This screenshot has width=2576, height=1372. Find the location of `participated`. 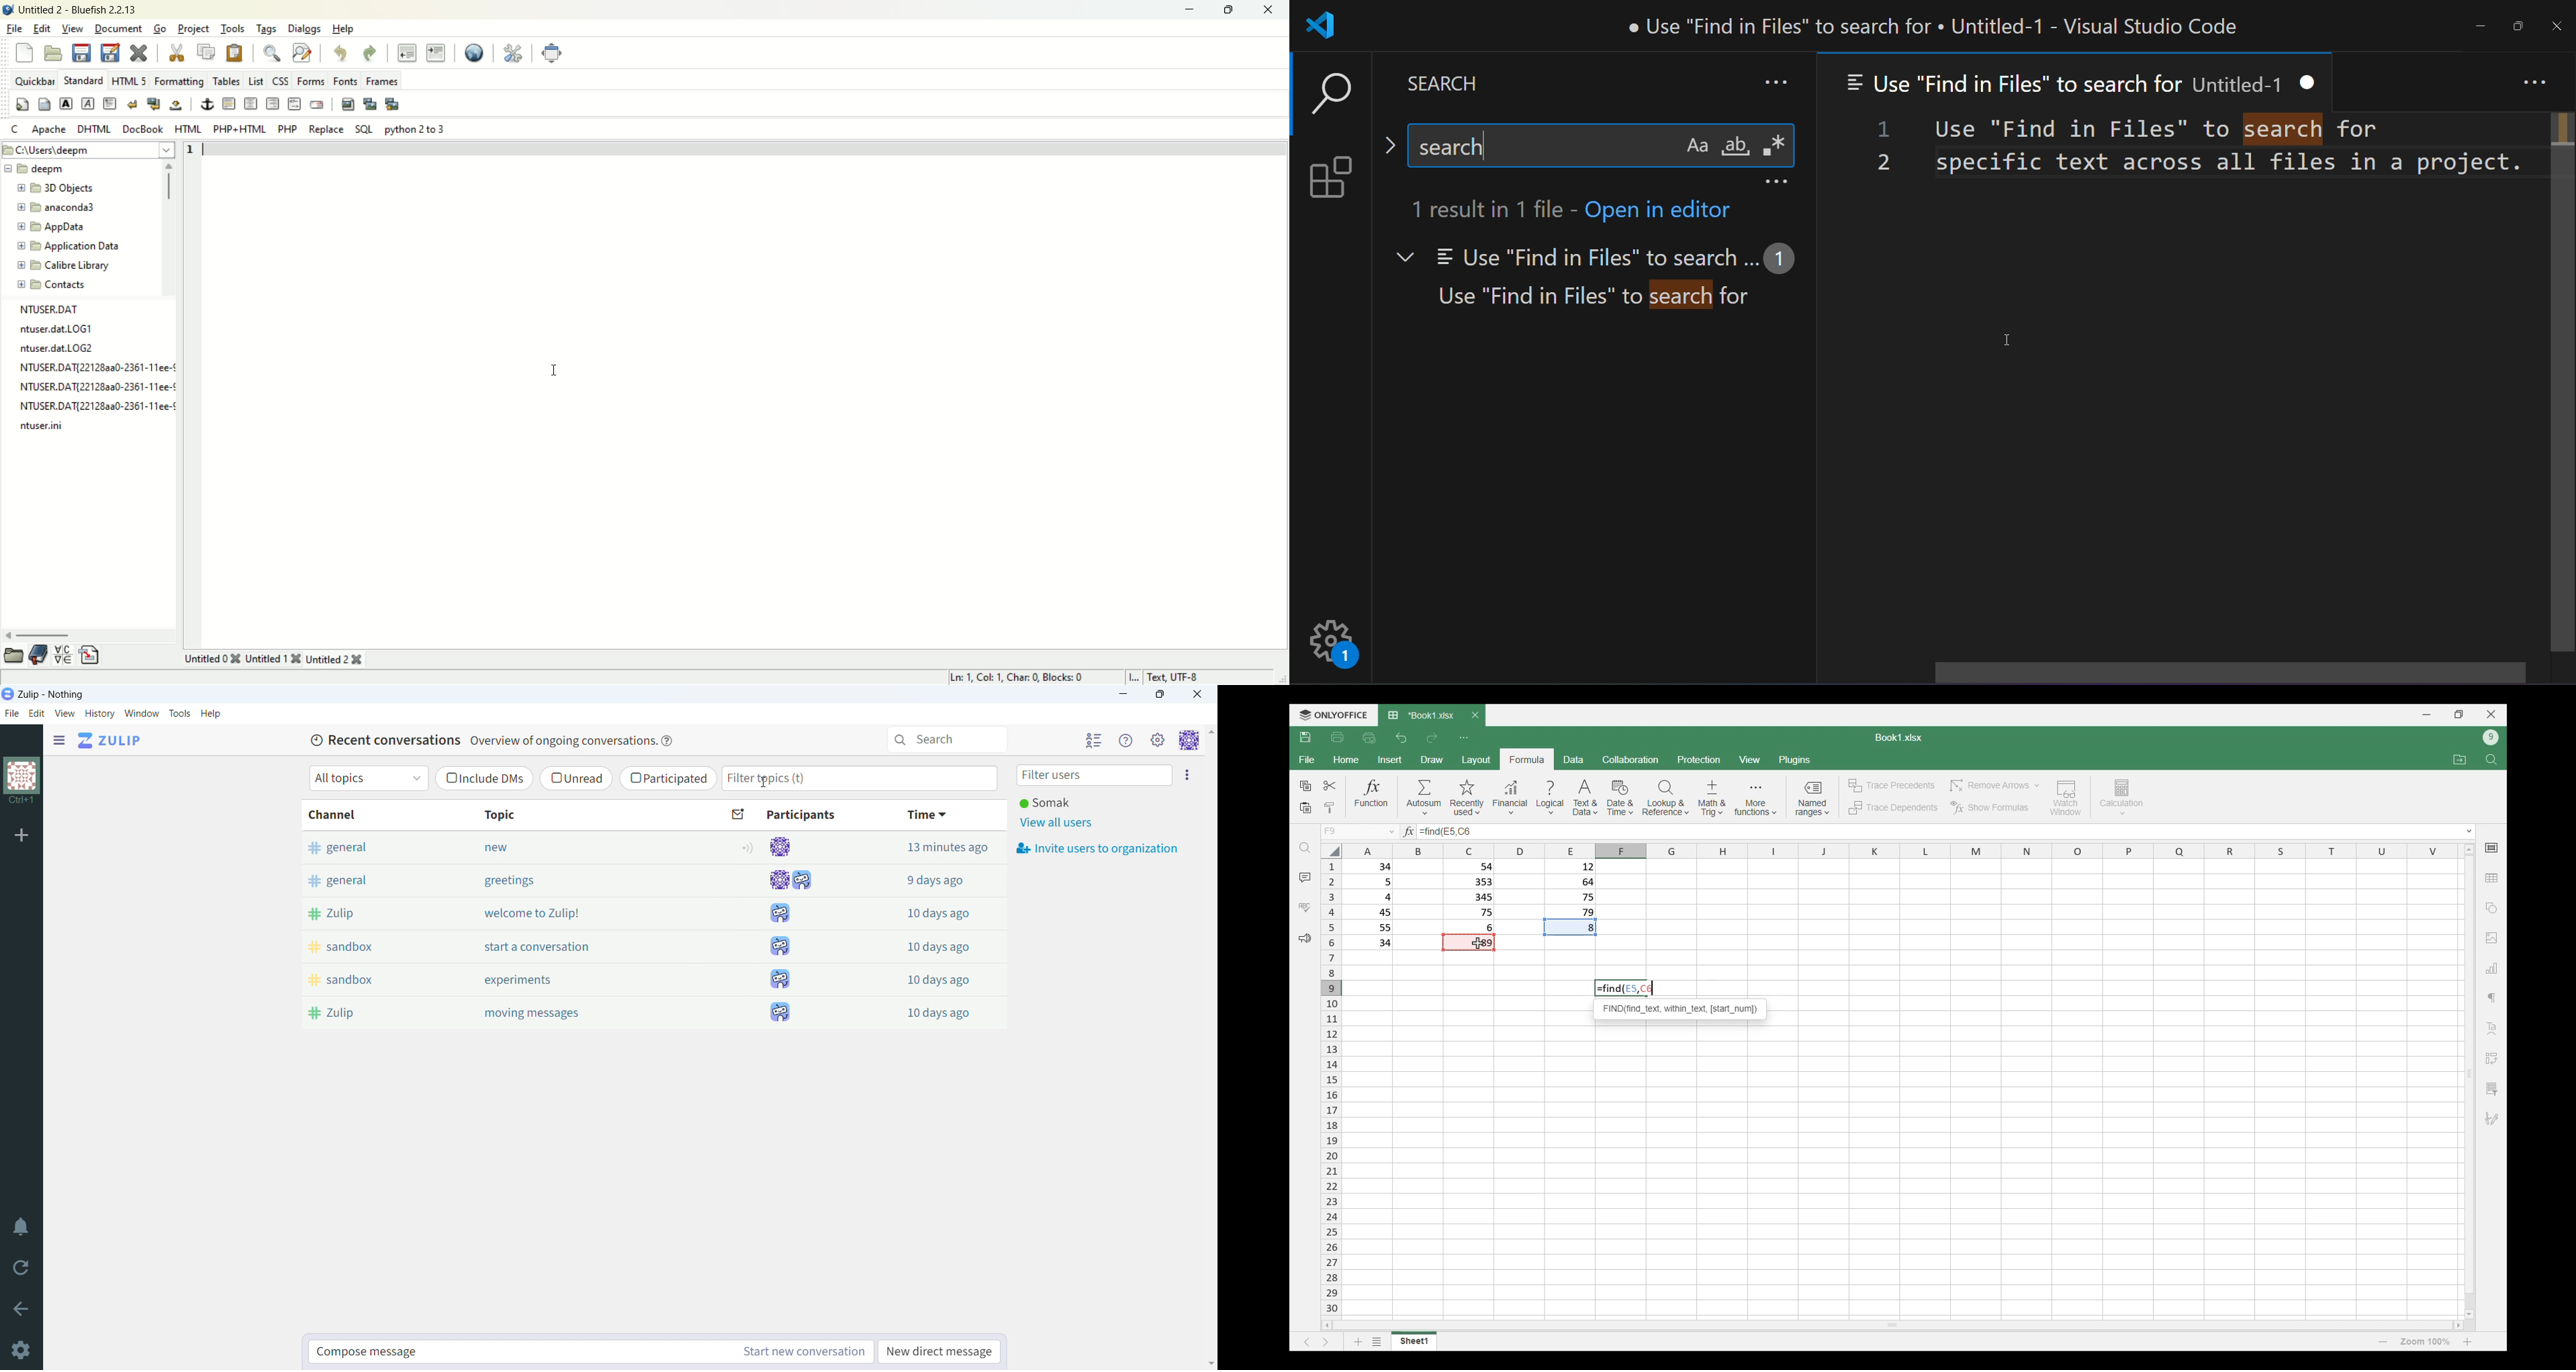

participated is located at coordinates (668, 778).